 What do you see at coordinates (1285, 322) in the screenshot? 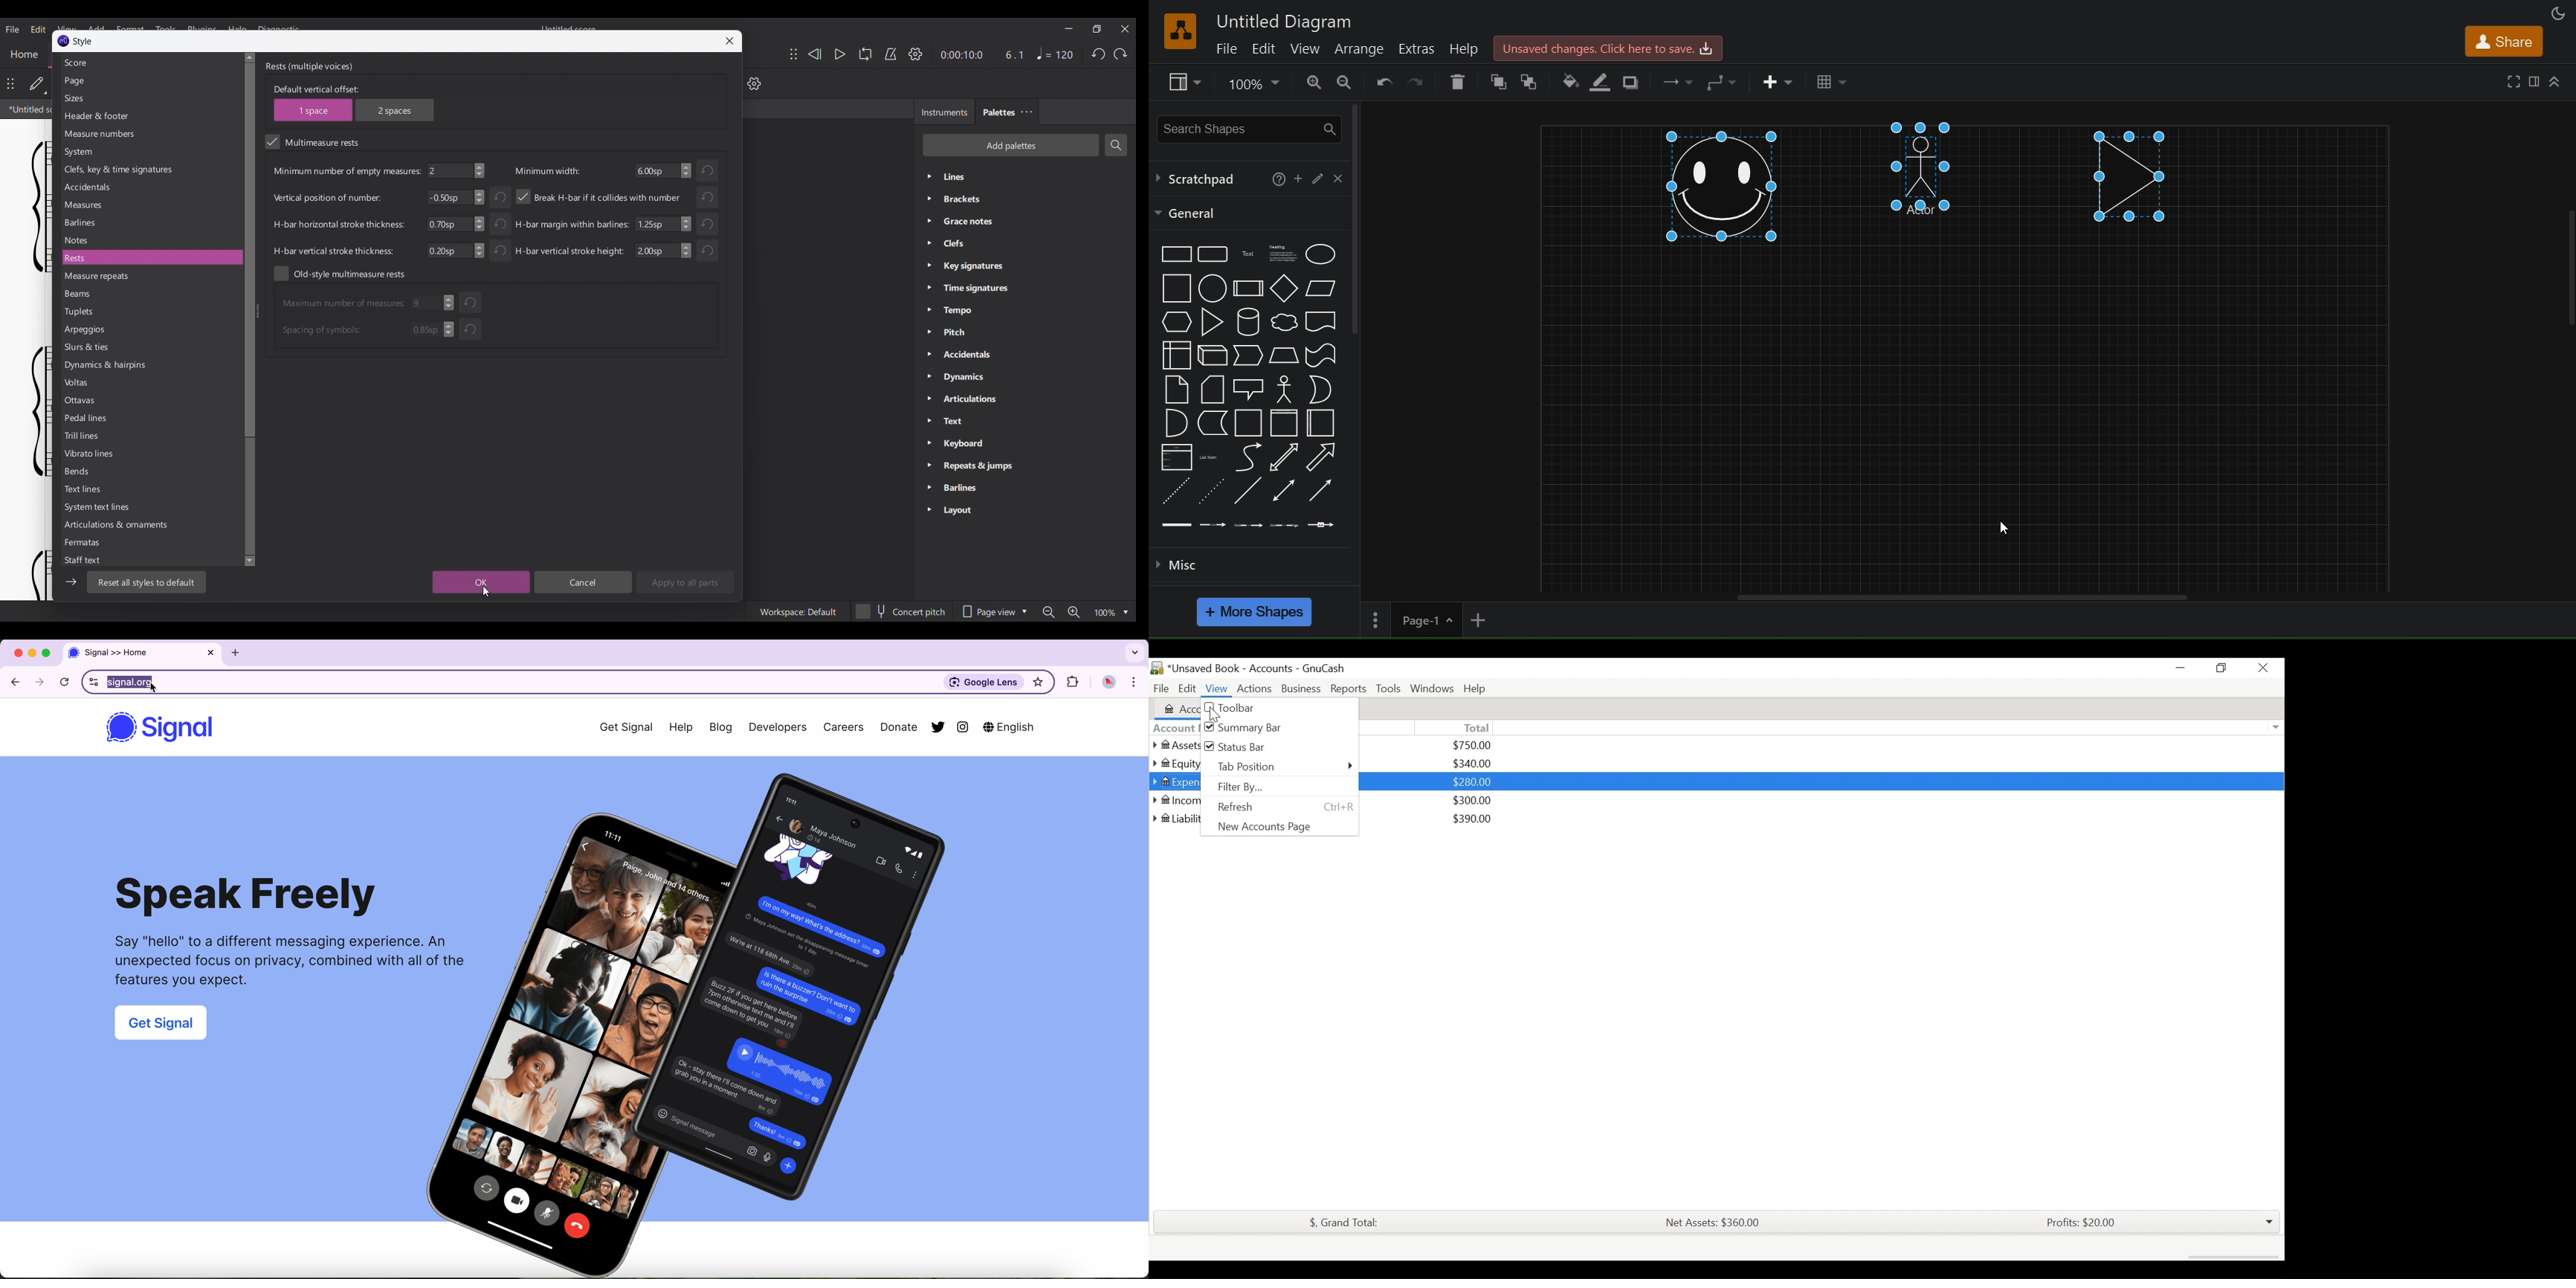
I see `cloud` at bounding box center [1285, 322].